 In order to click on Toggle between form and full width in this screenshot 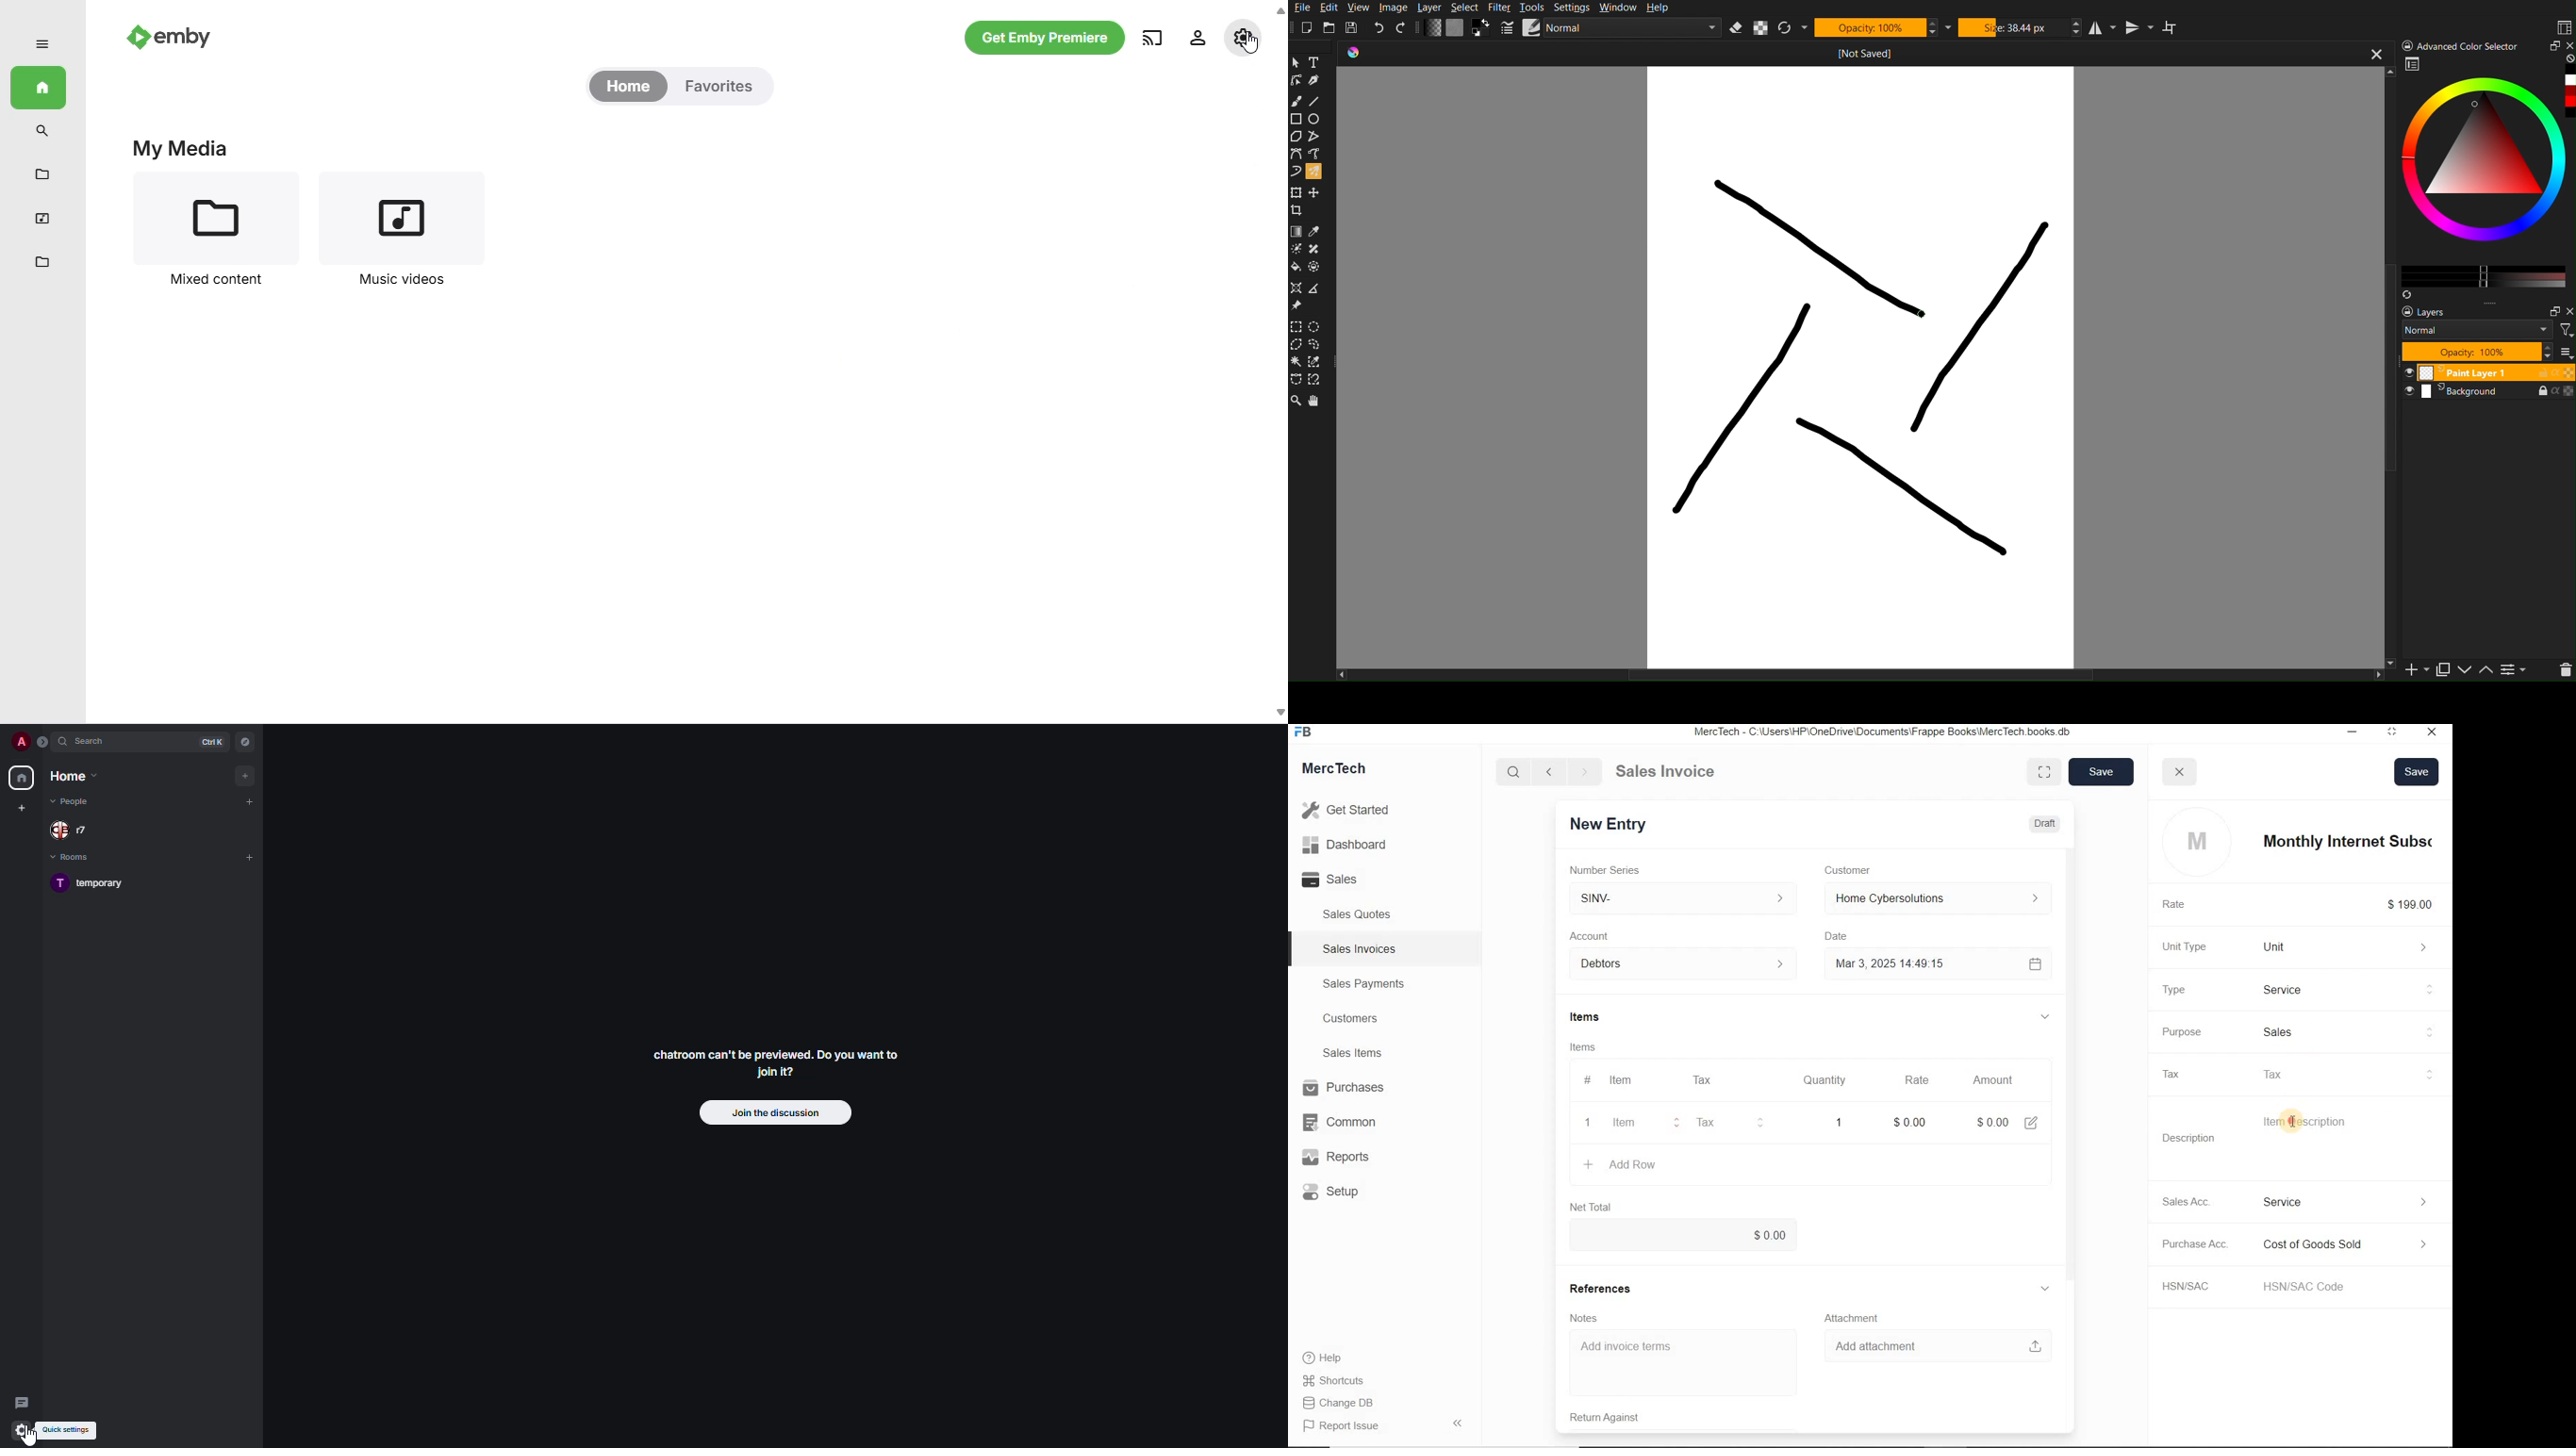, I will do `click(2046, 773)`.